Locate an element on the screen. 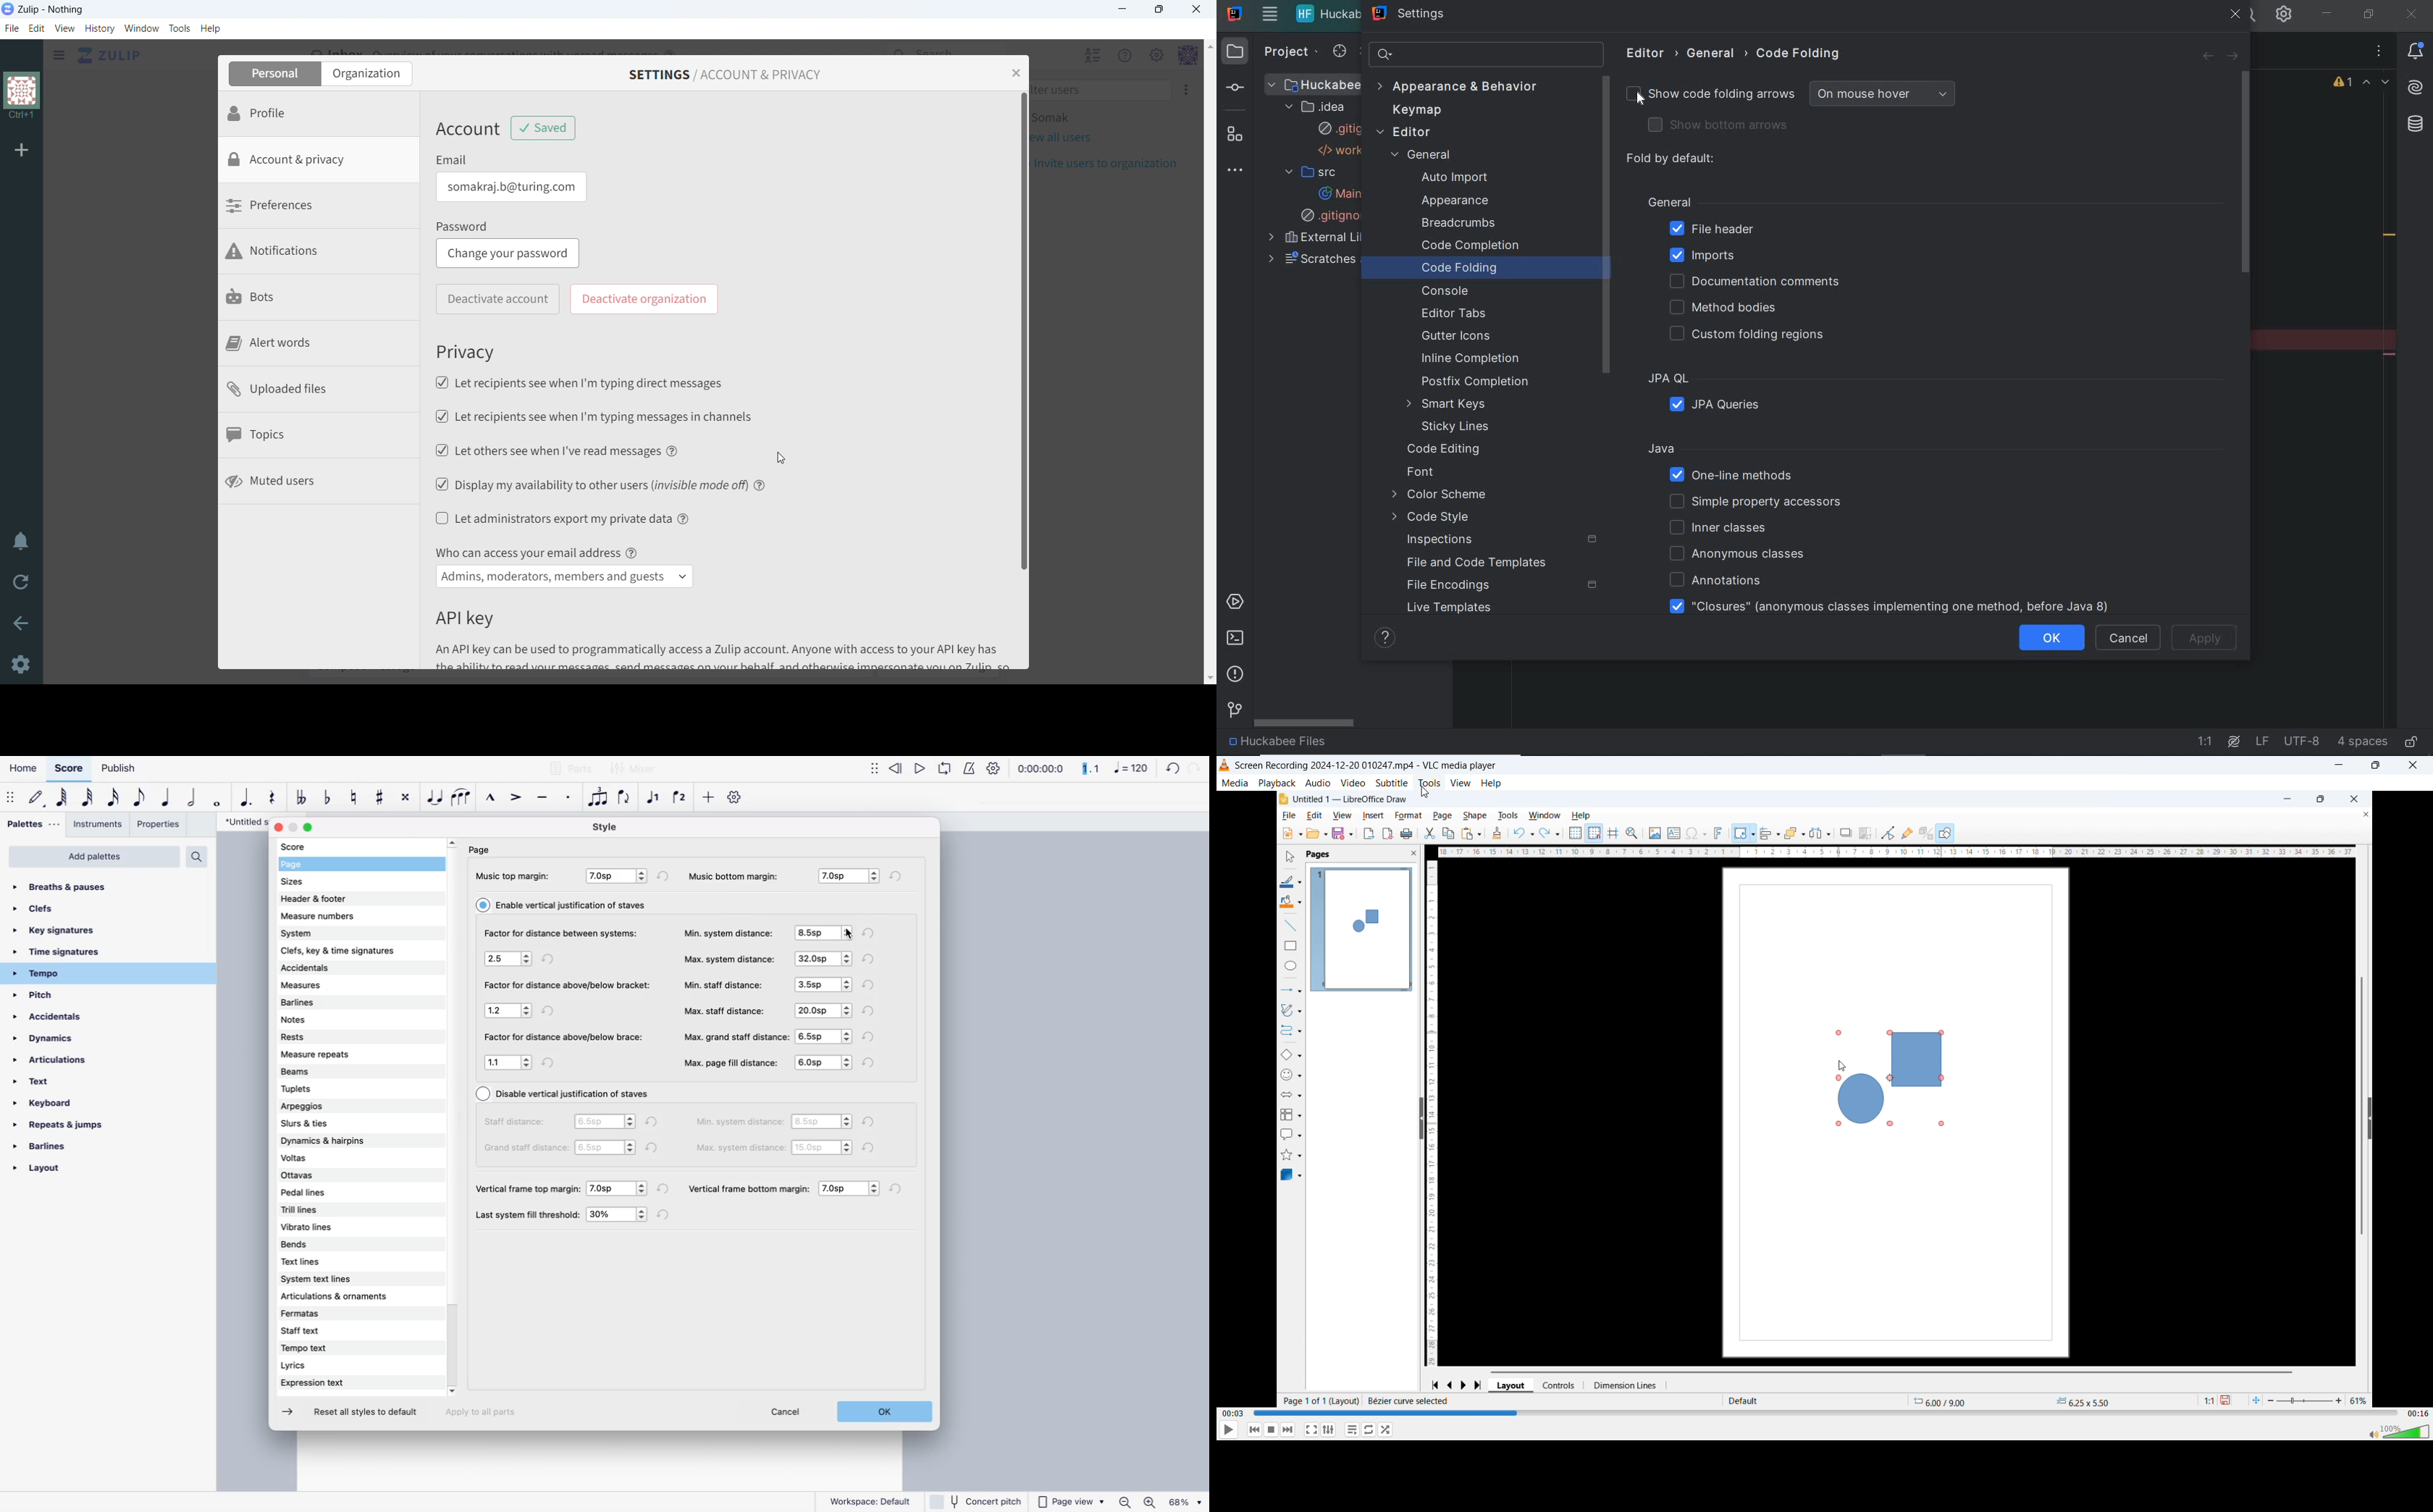 The image size is (2436, 1512). Time bar  is located at coordinates (1825, 1412).